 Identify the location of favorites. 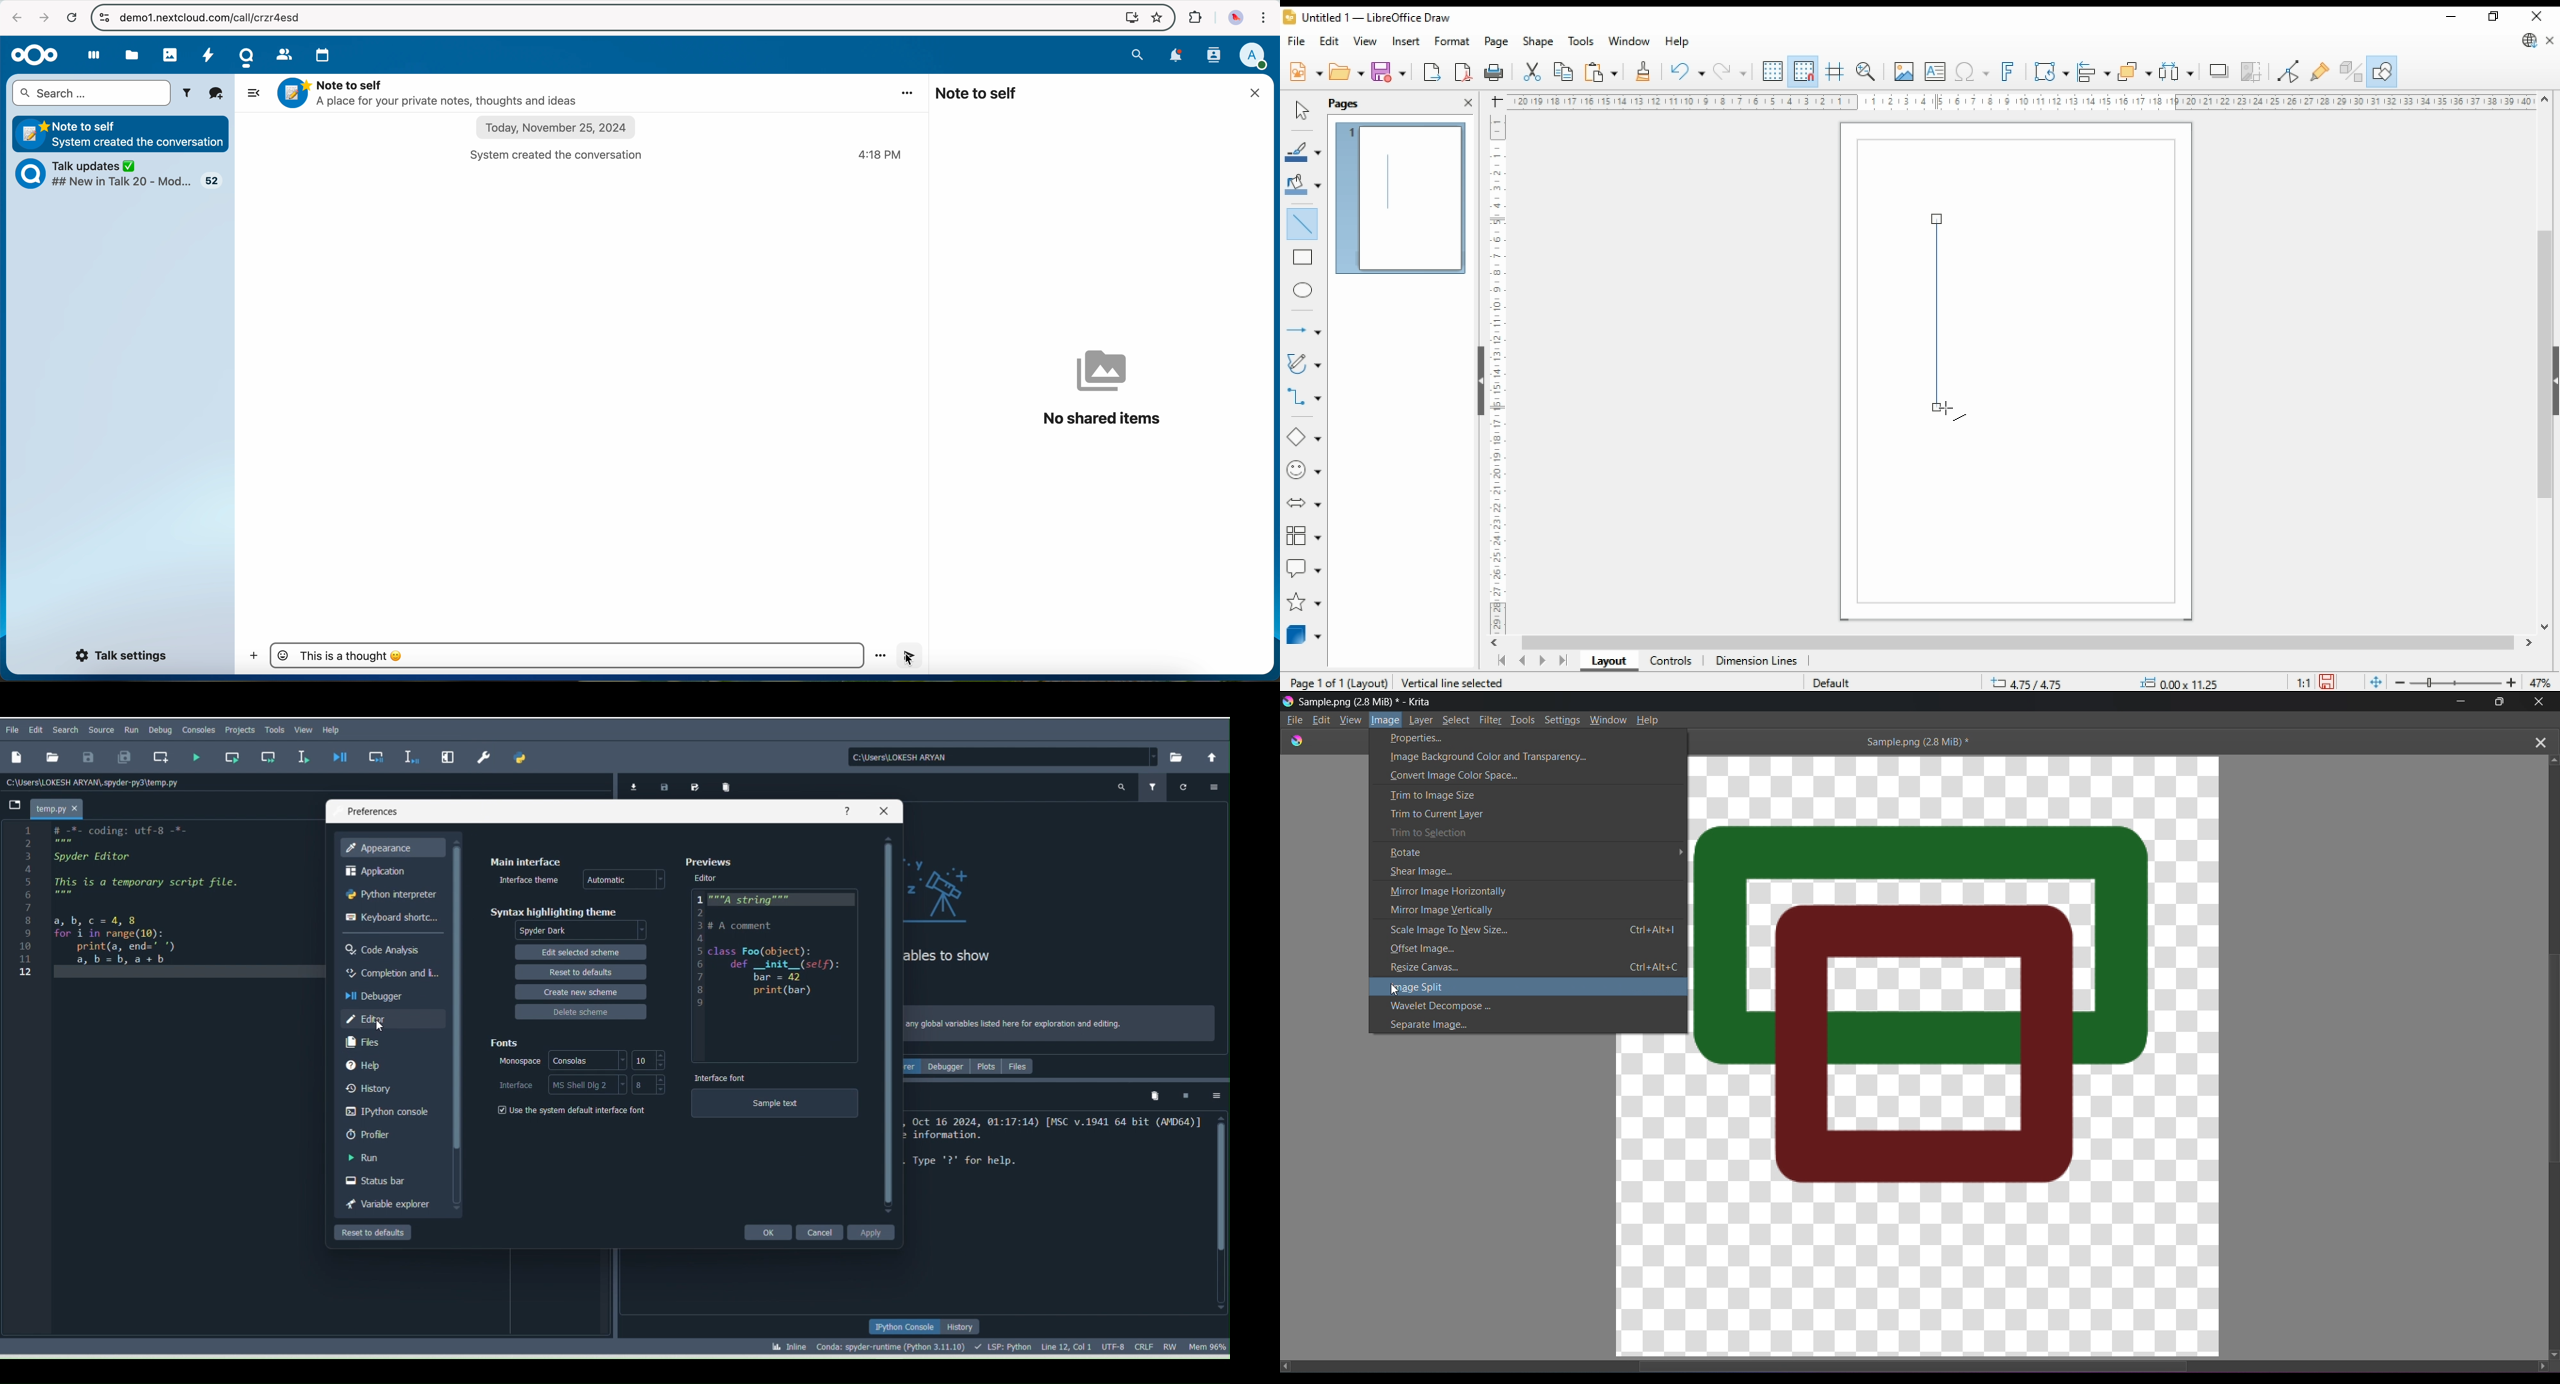
(1156, 18).